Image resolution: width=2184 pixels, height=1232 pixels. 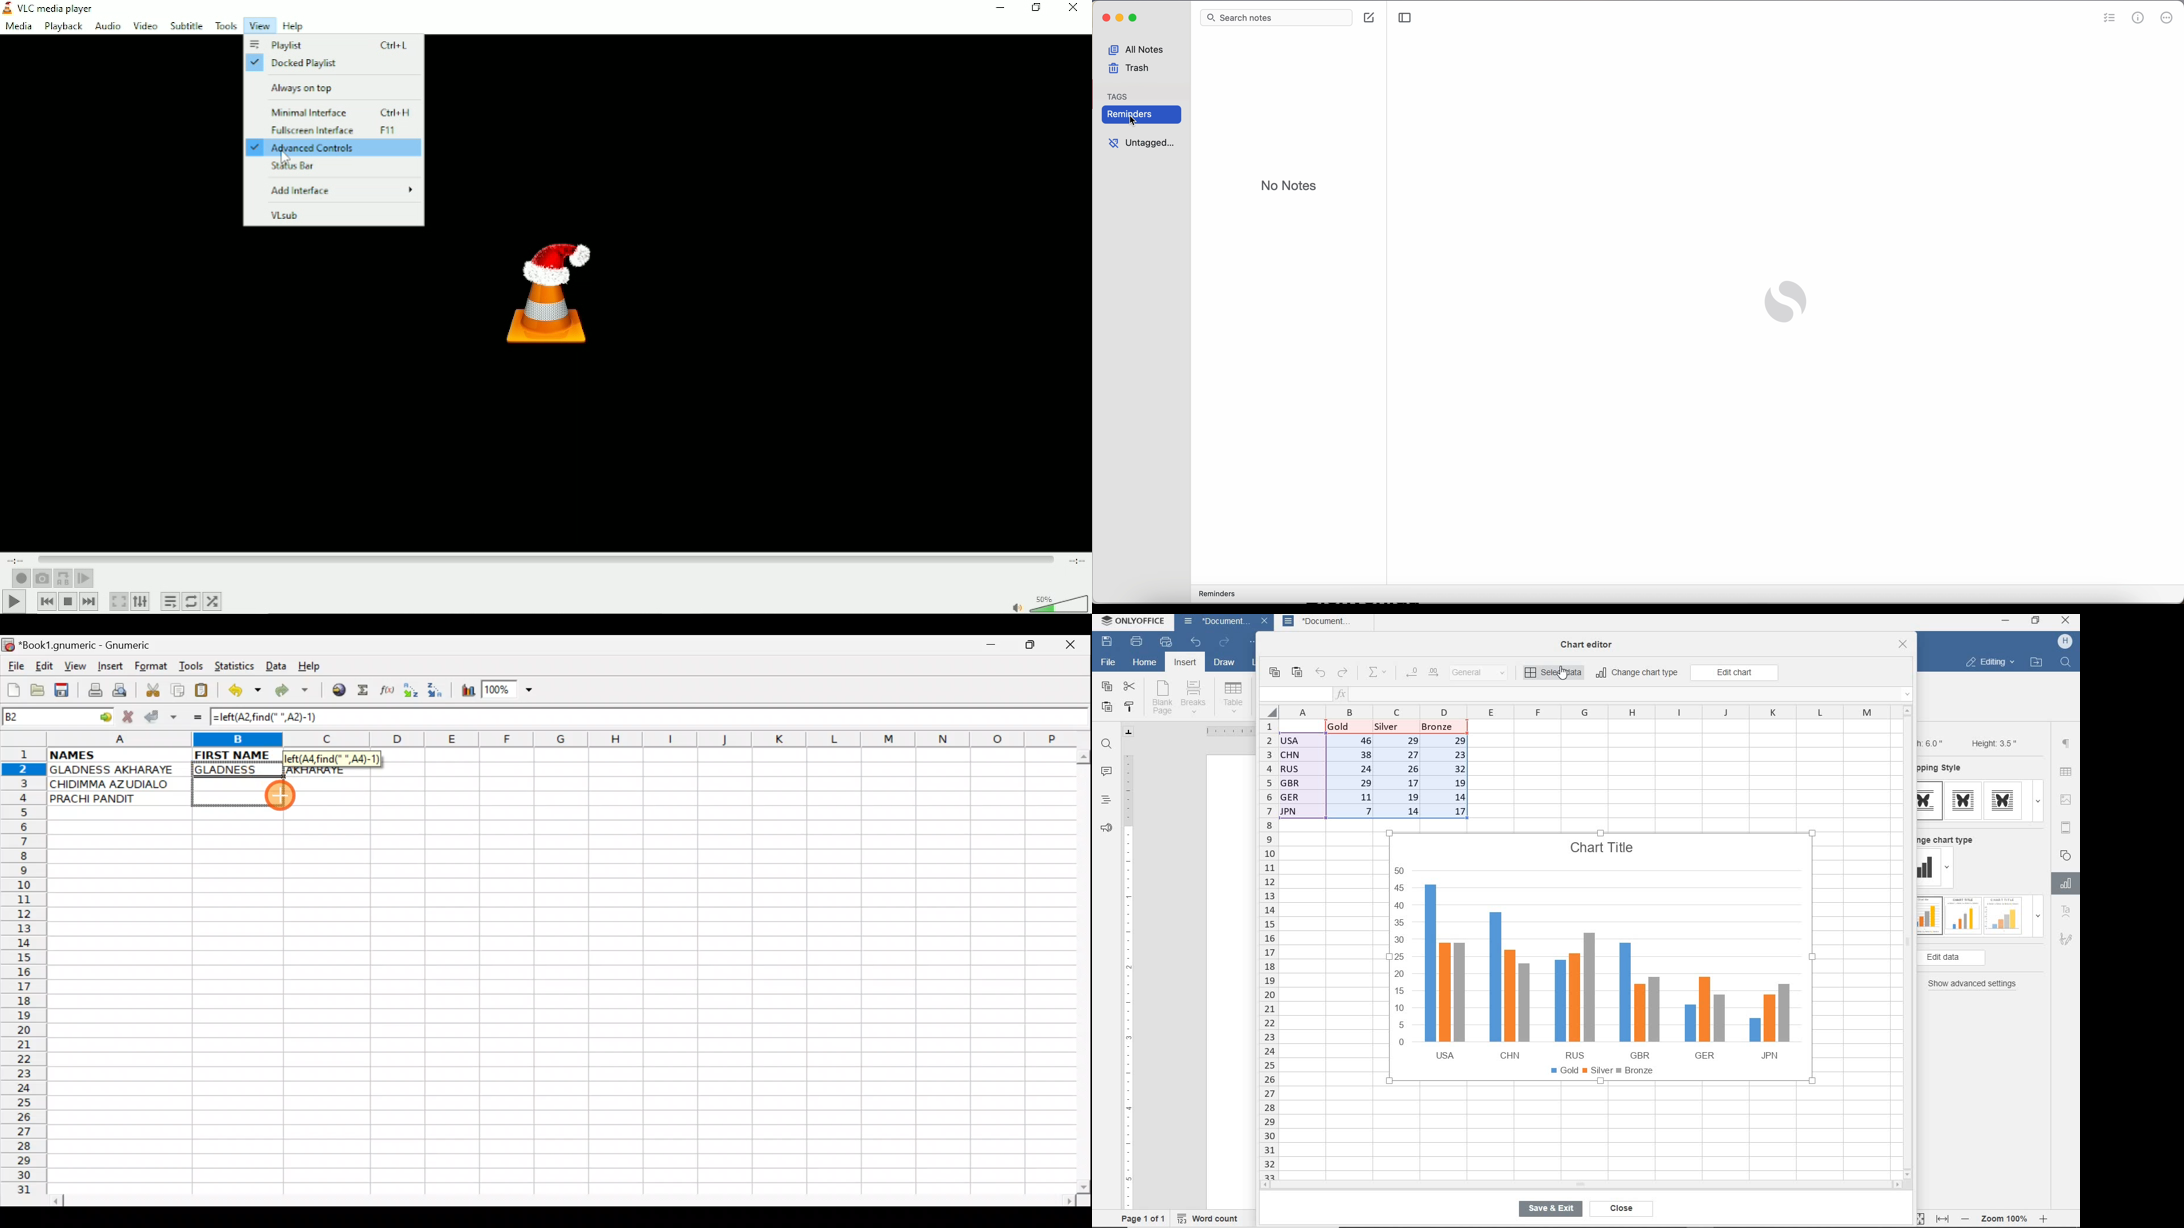 I want to click on undo, so click(x=1320, y=673).